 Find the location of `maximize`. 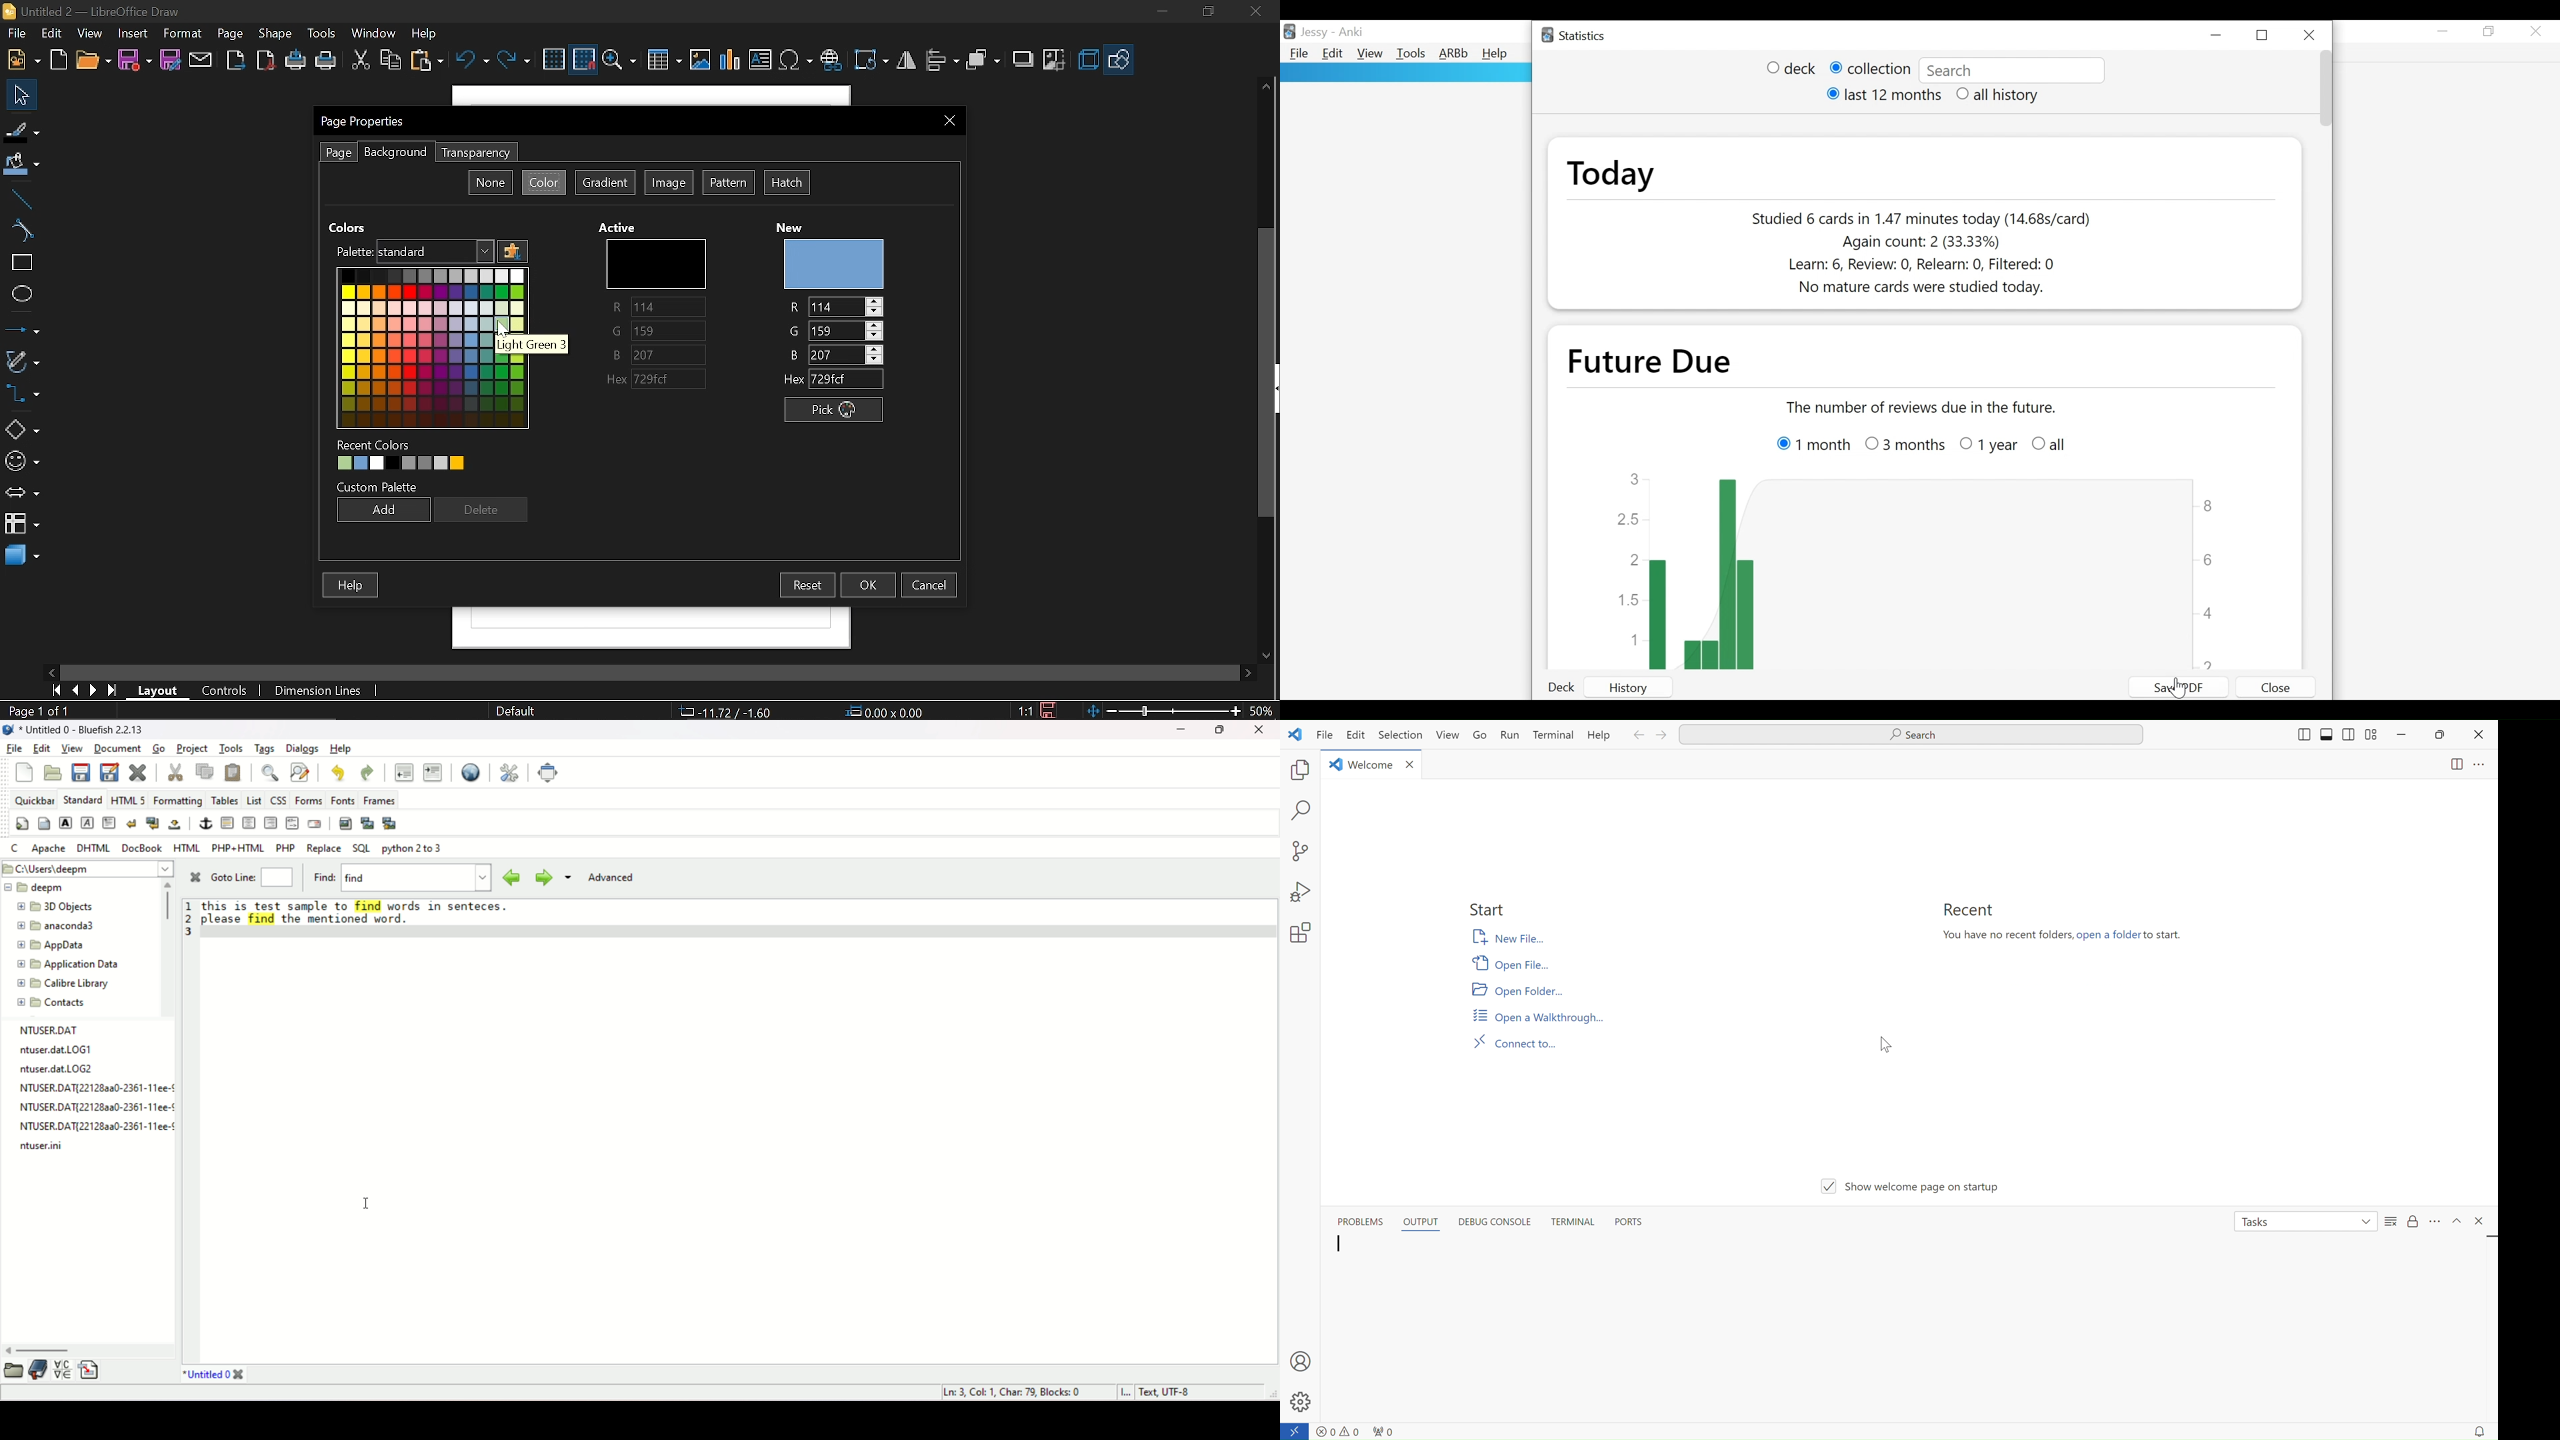

maximize is located at coordinates (1221, 730).